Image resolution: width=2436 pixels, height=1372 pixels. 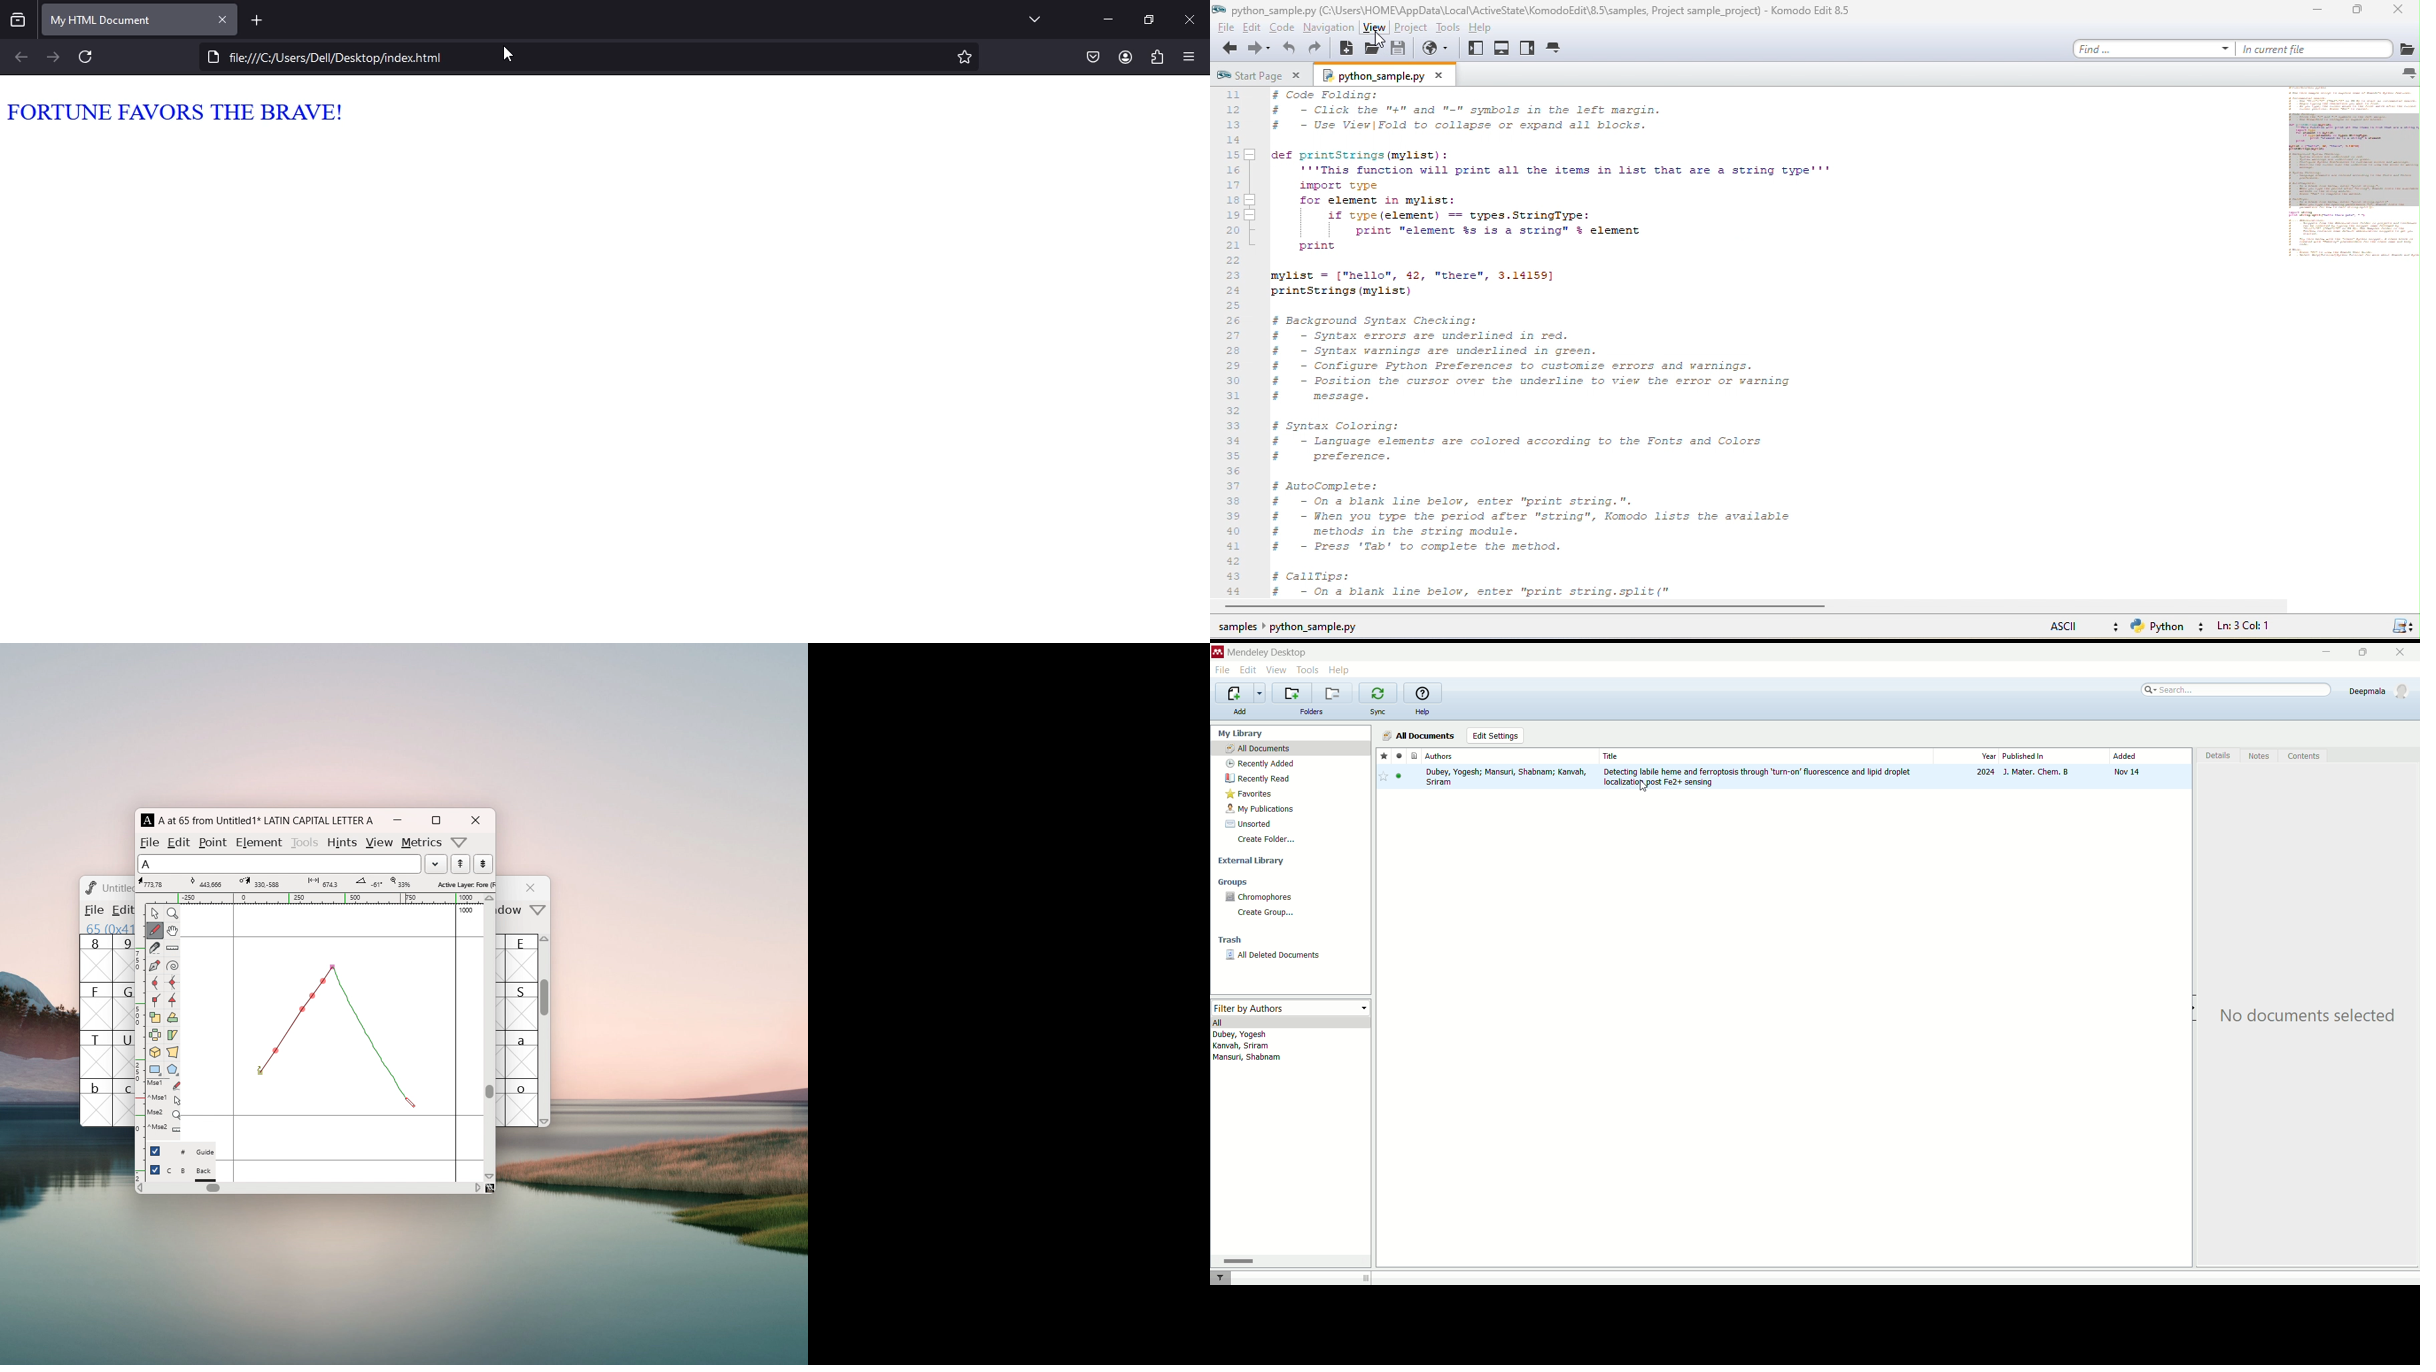 What do you see at coordinates (96, 1054) in the screenshot?
I see `T` at bounding box center [96, 1054].